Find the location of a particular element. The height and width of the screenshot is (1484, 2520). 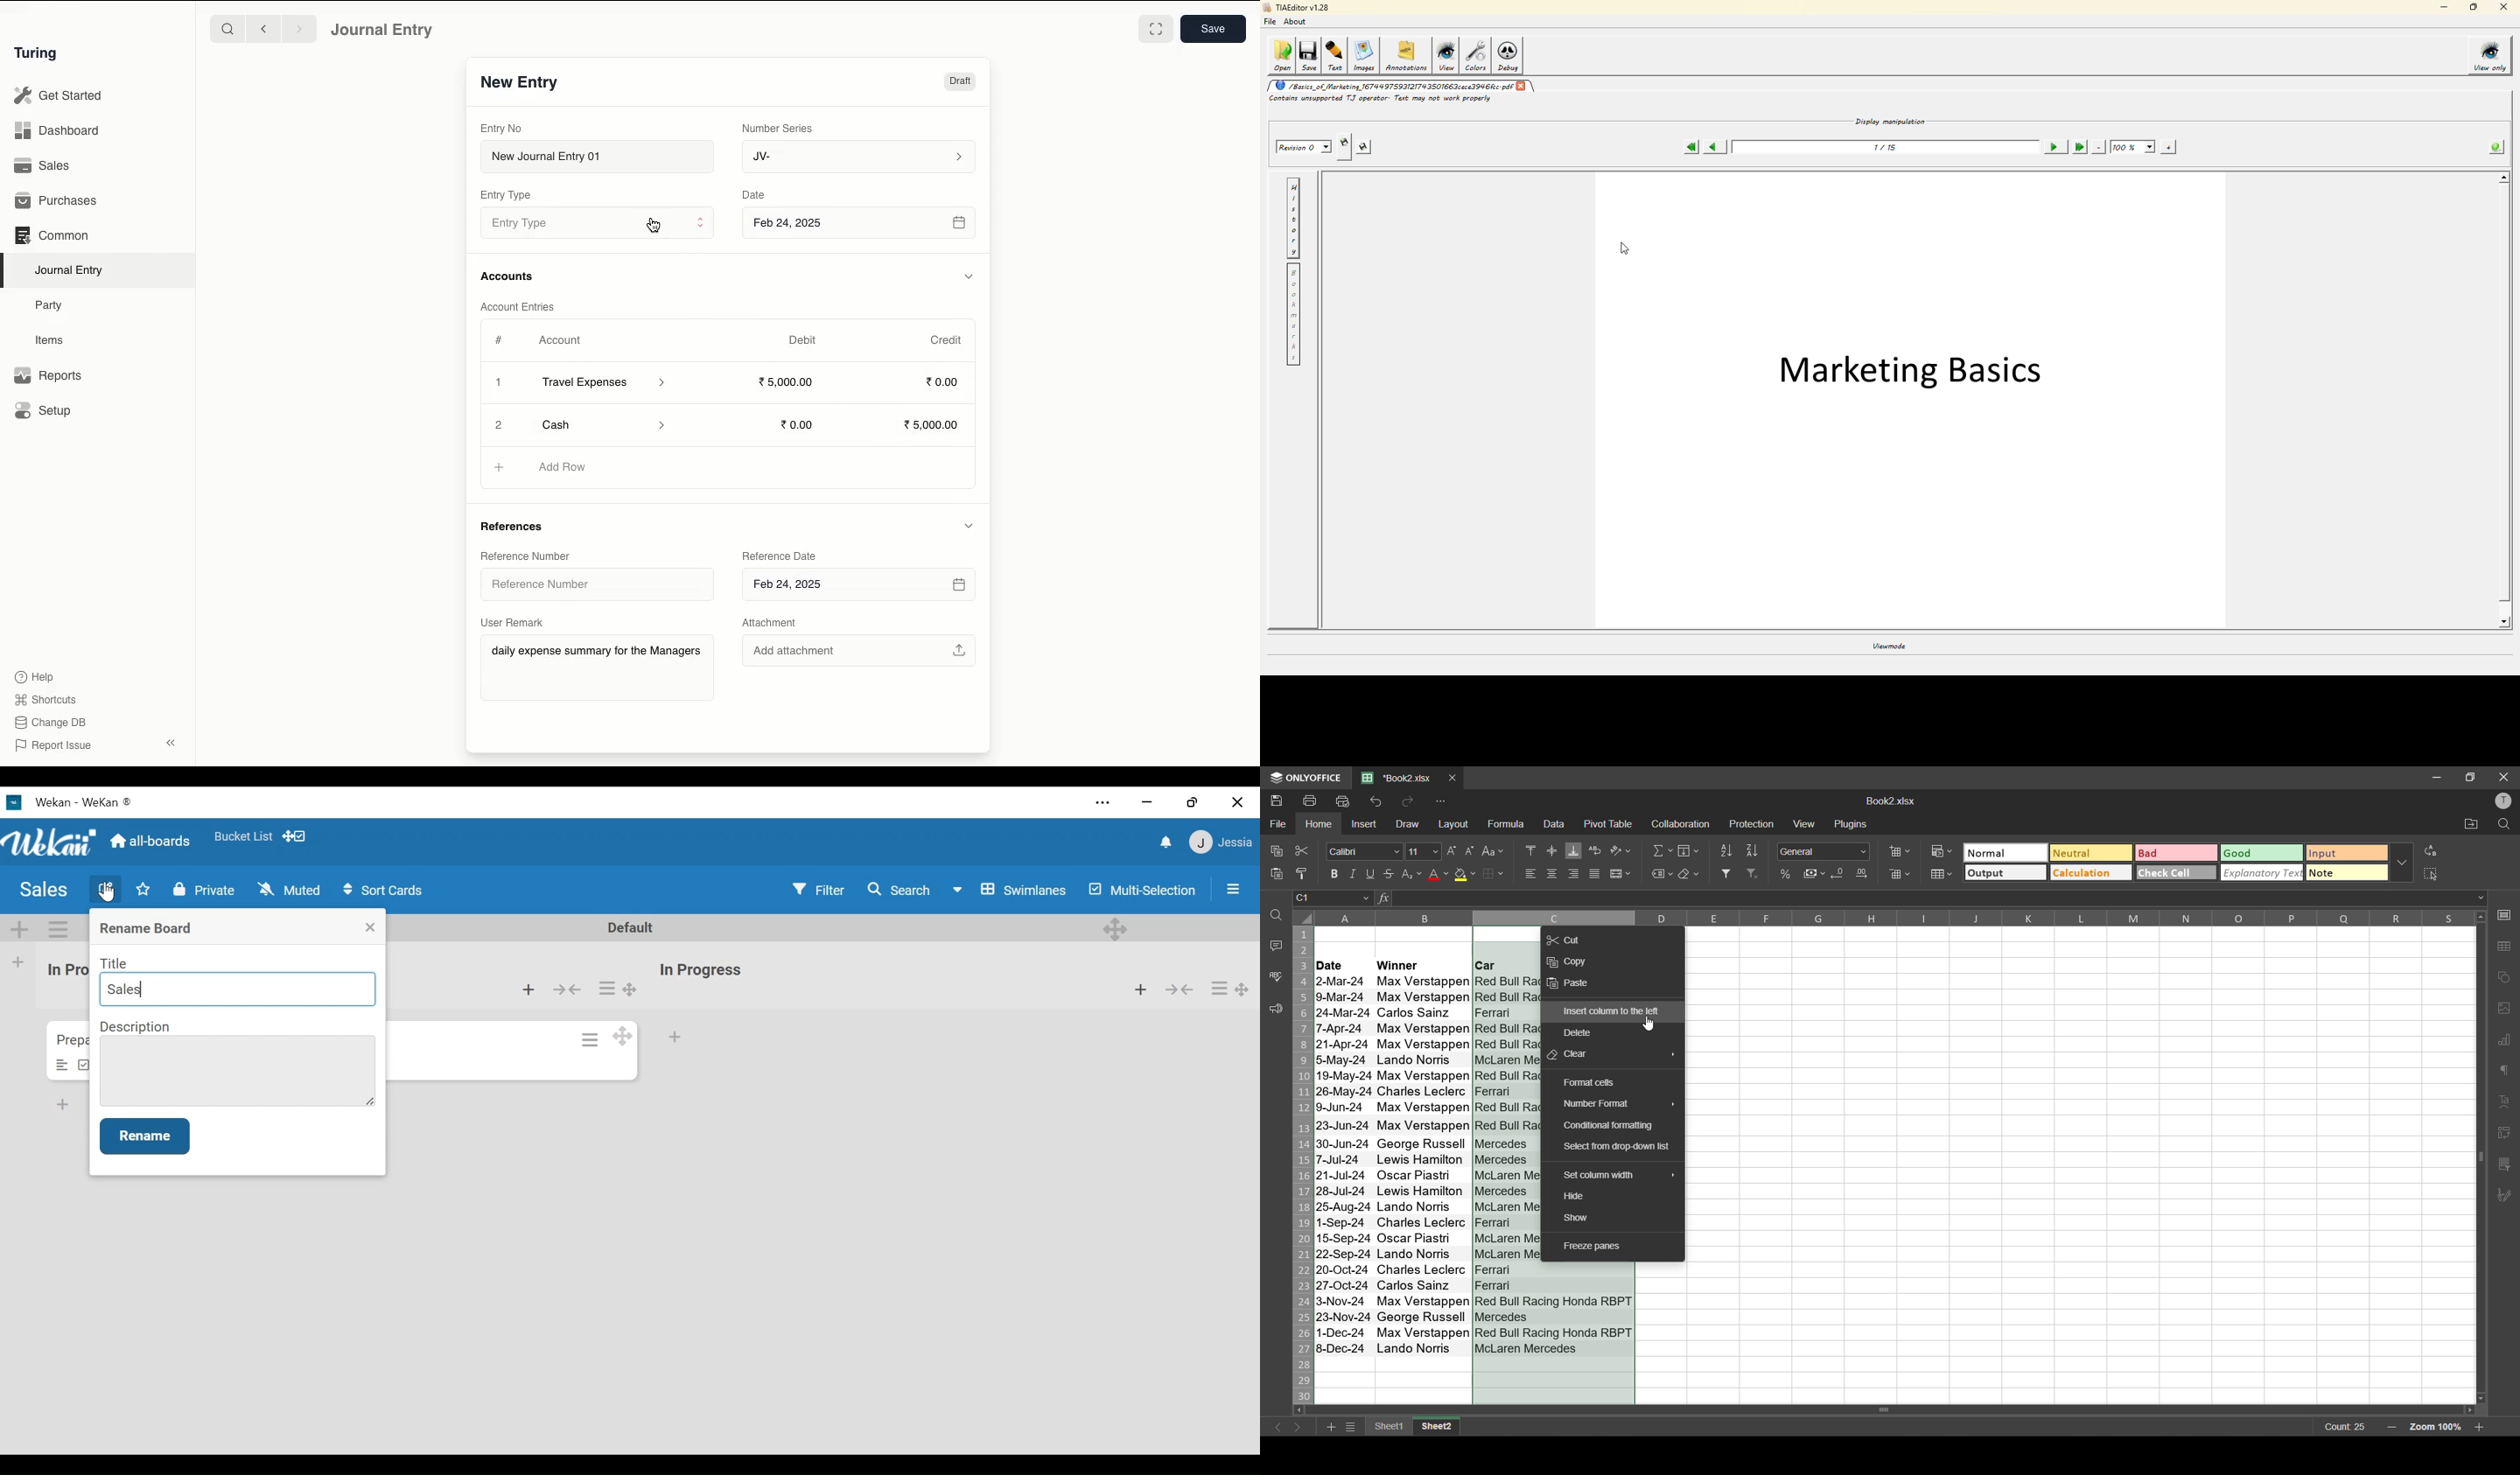

References is located at coordinates (518, 525).